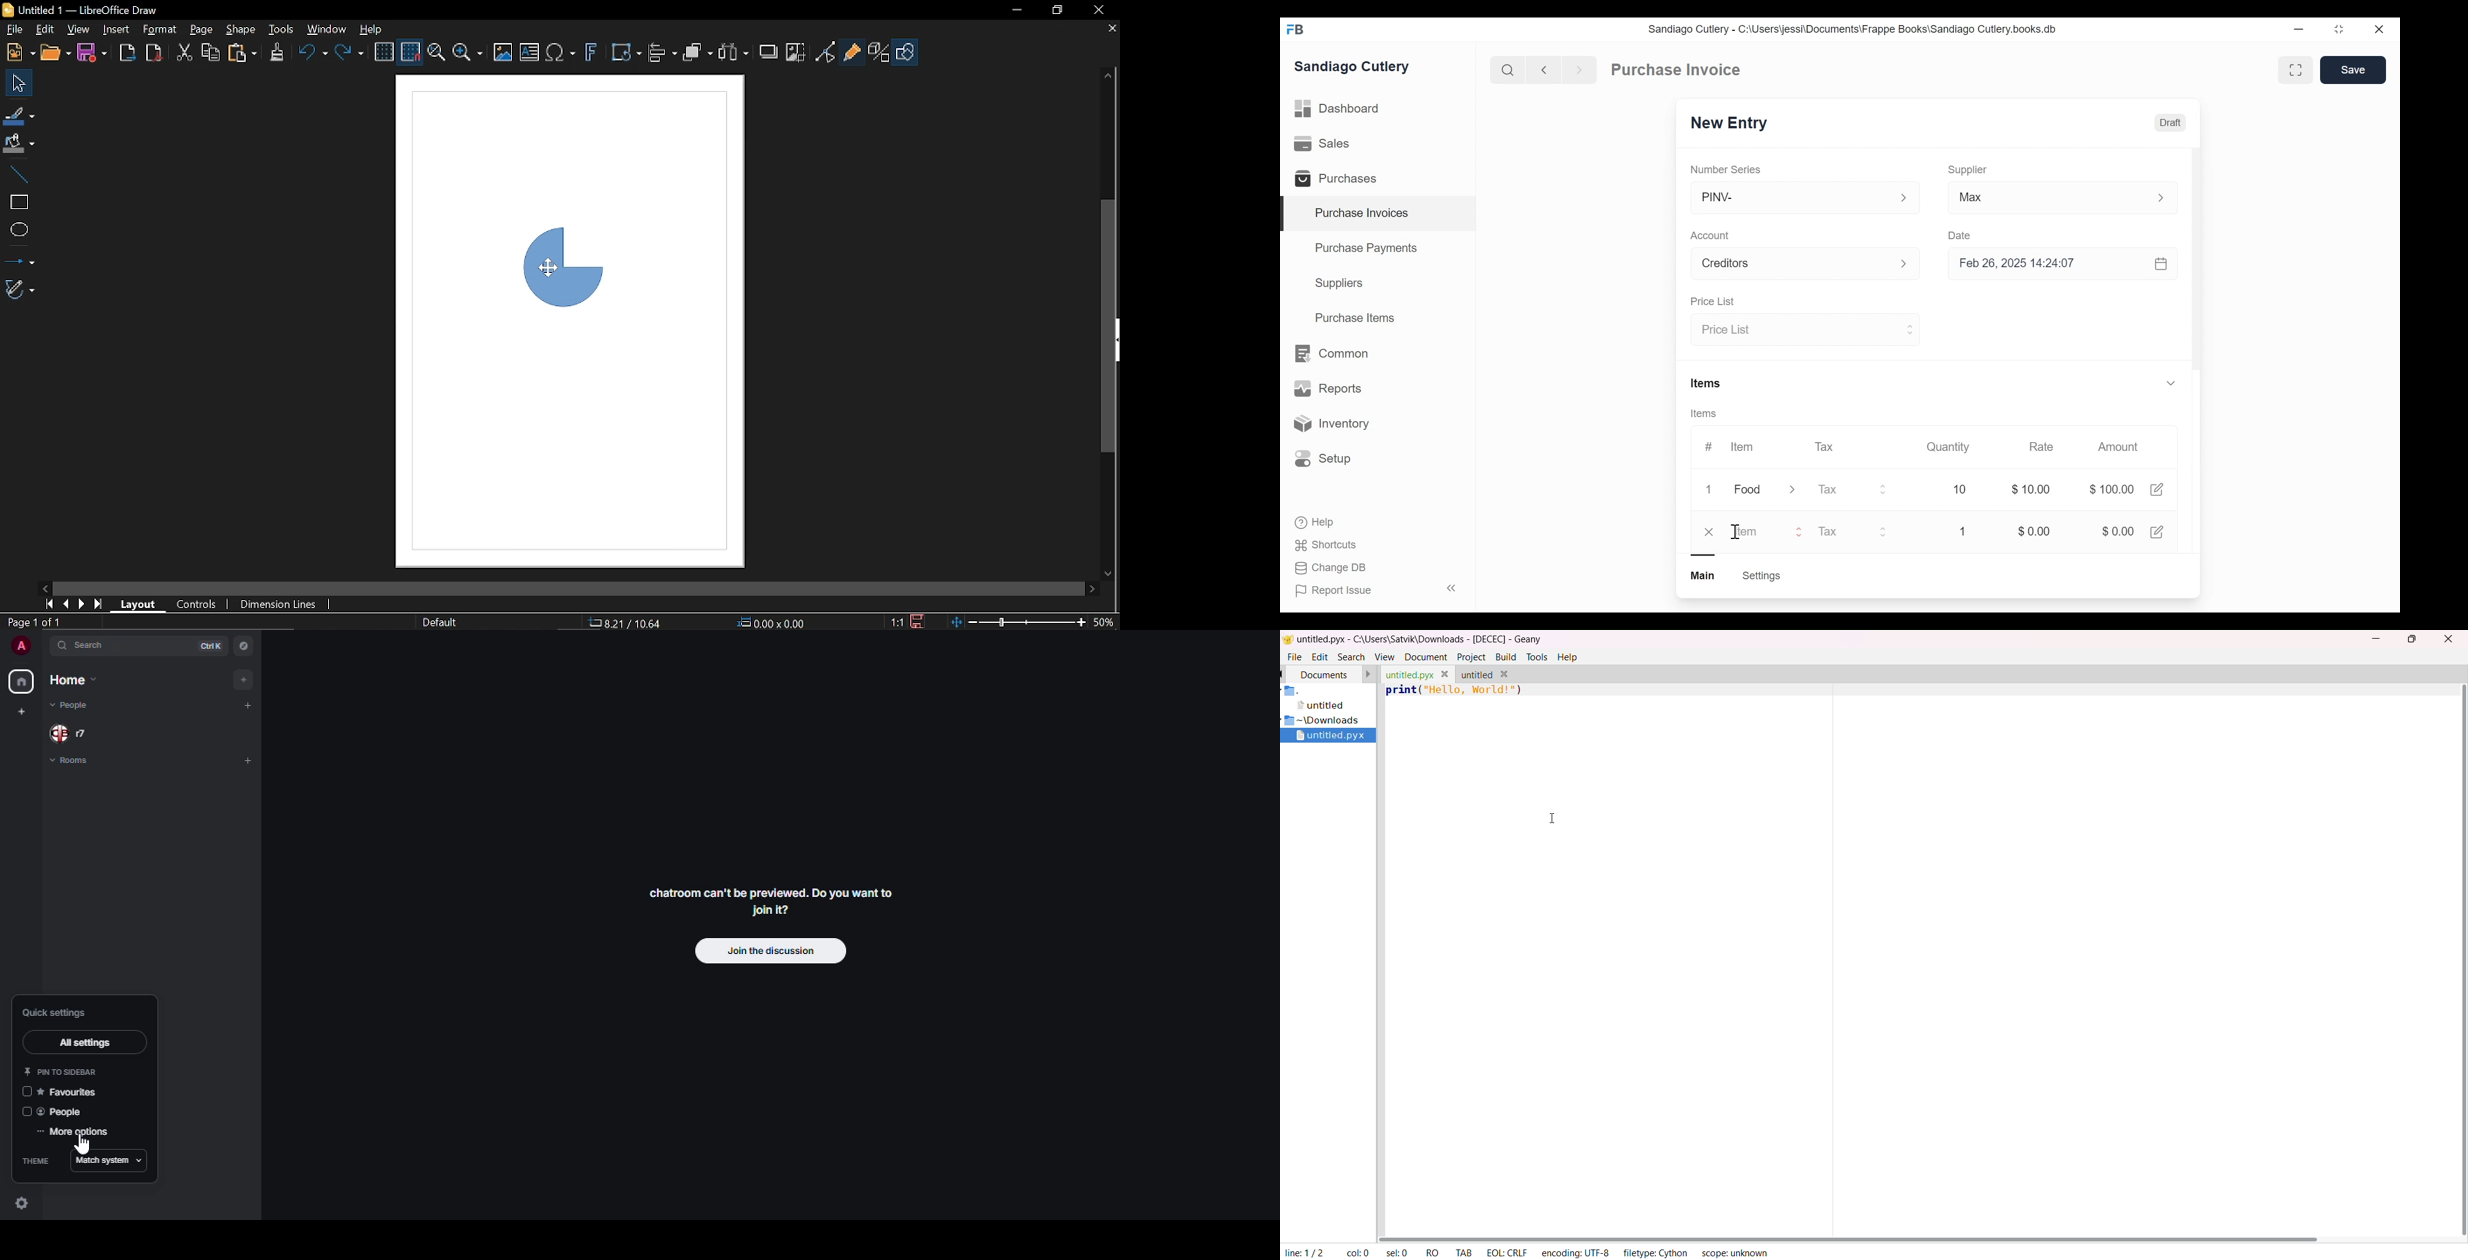  I want to click on Insert, so click(116, 29).